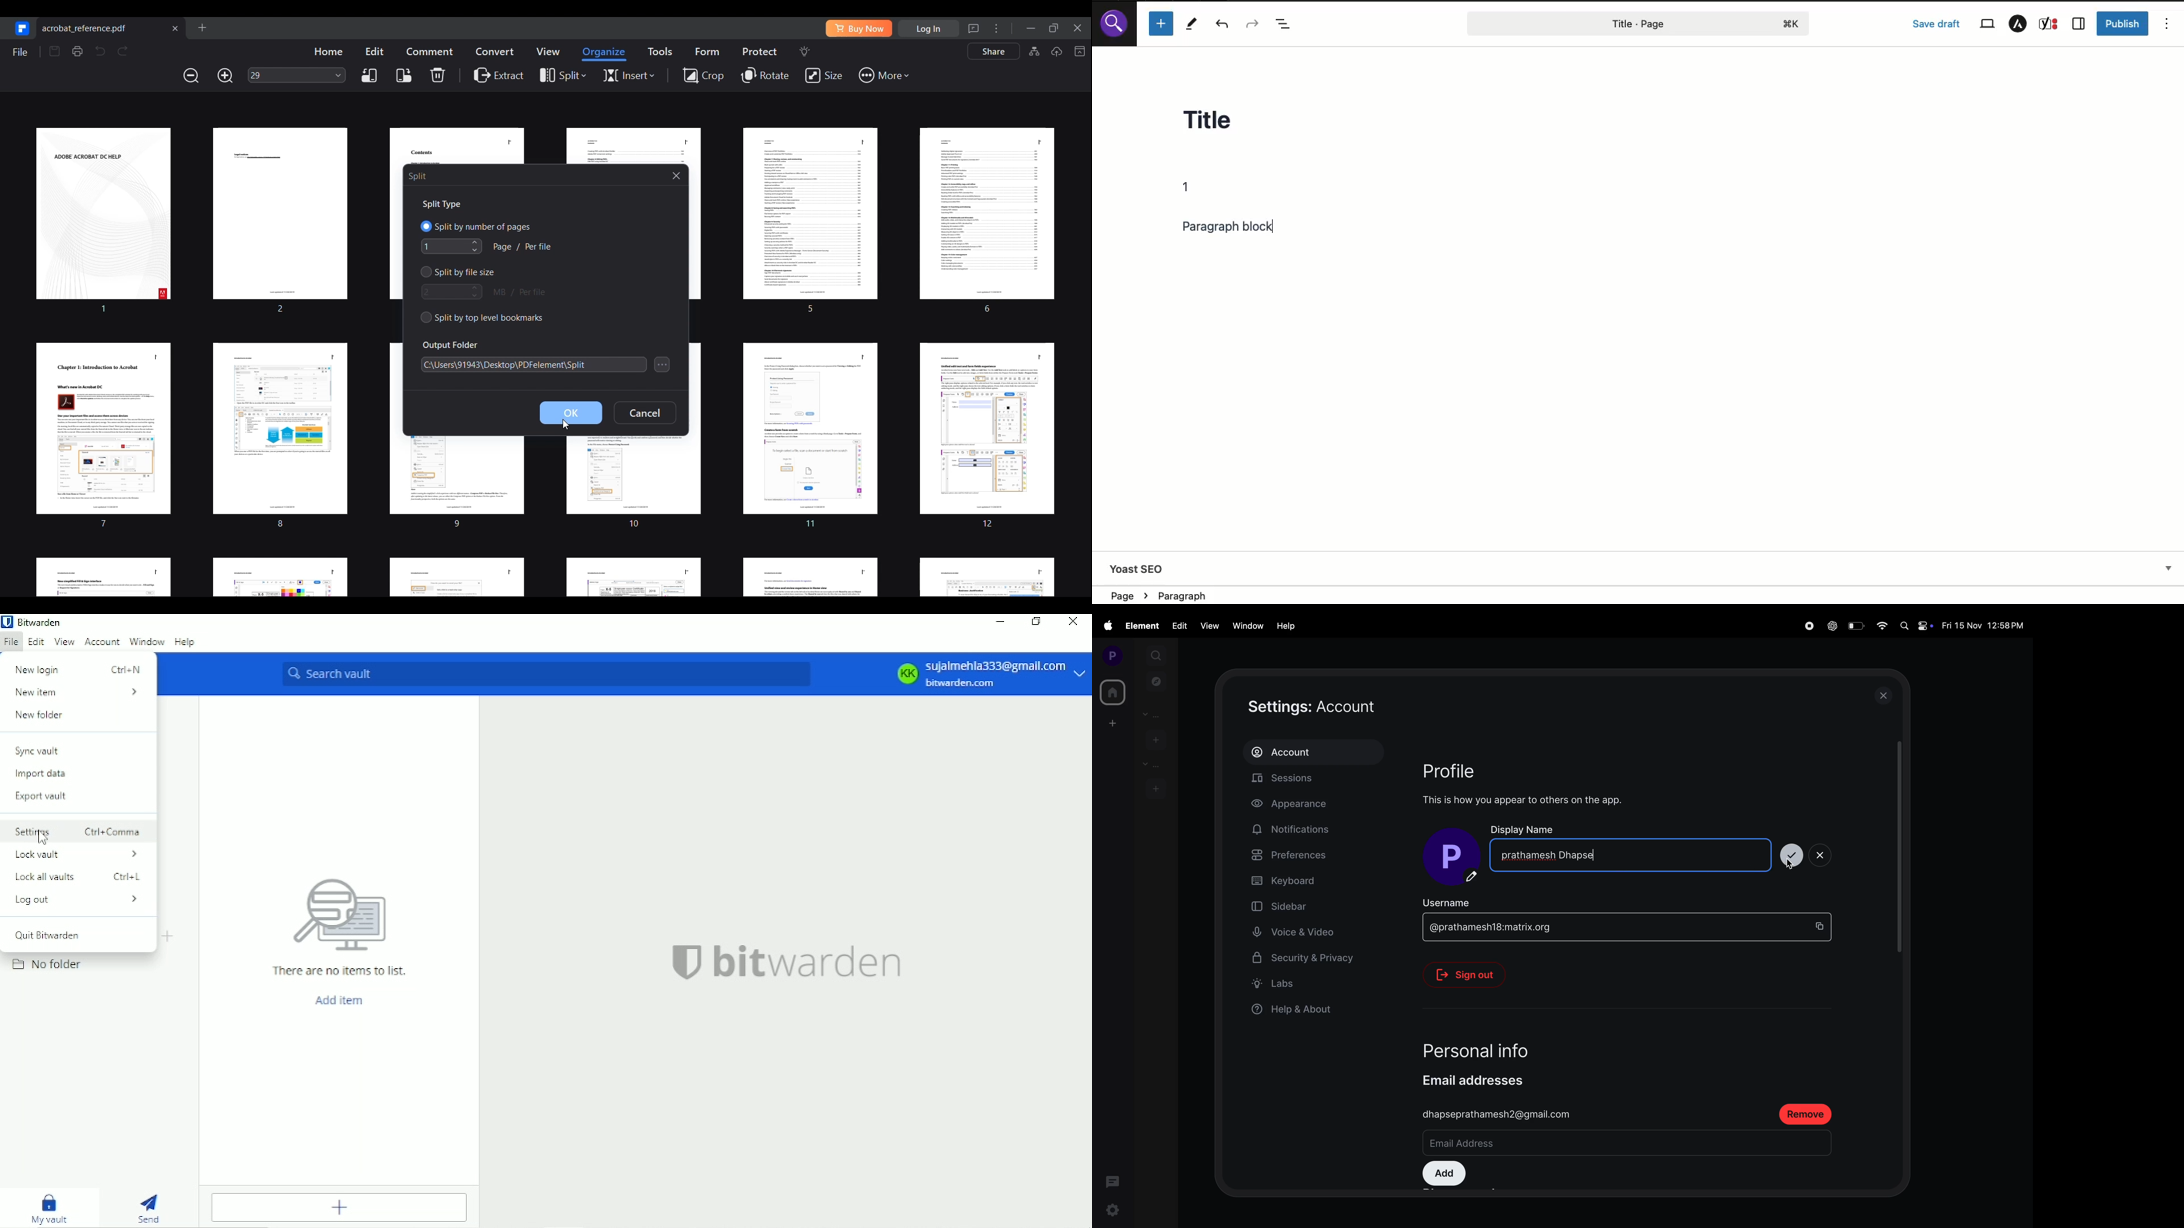 The width and height of the screenshot is (2184, 1232). I want to click on username, so click(1458, 902).